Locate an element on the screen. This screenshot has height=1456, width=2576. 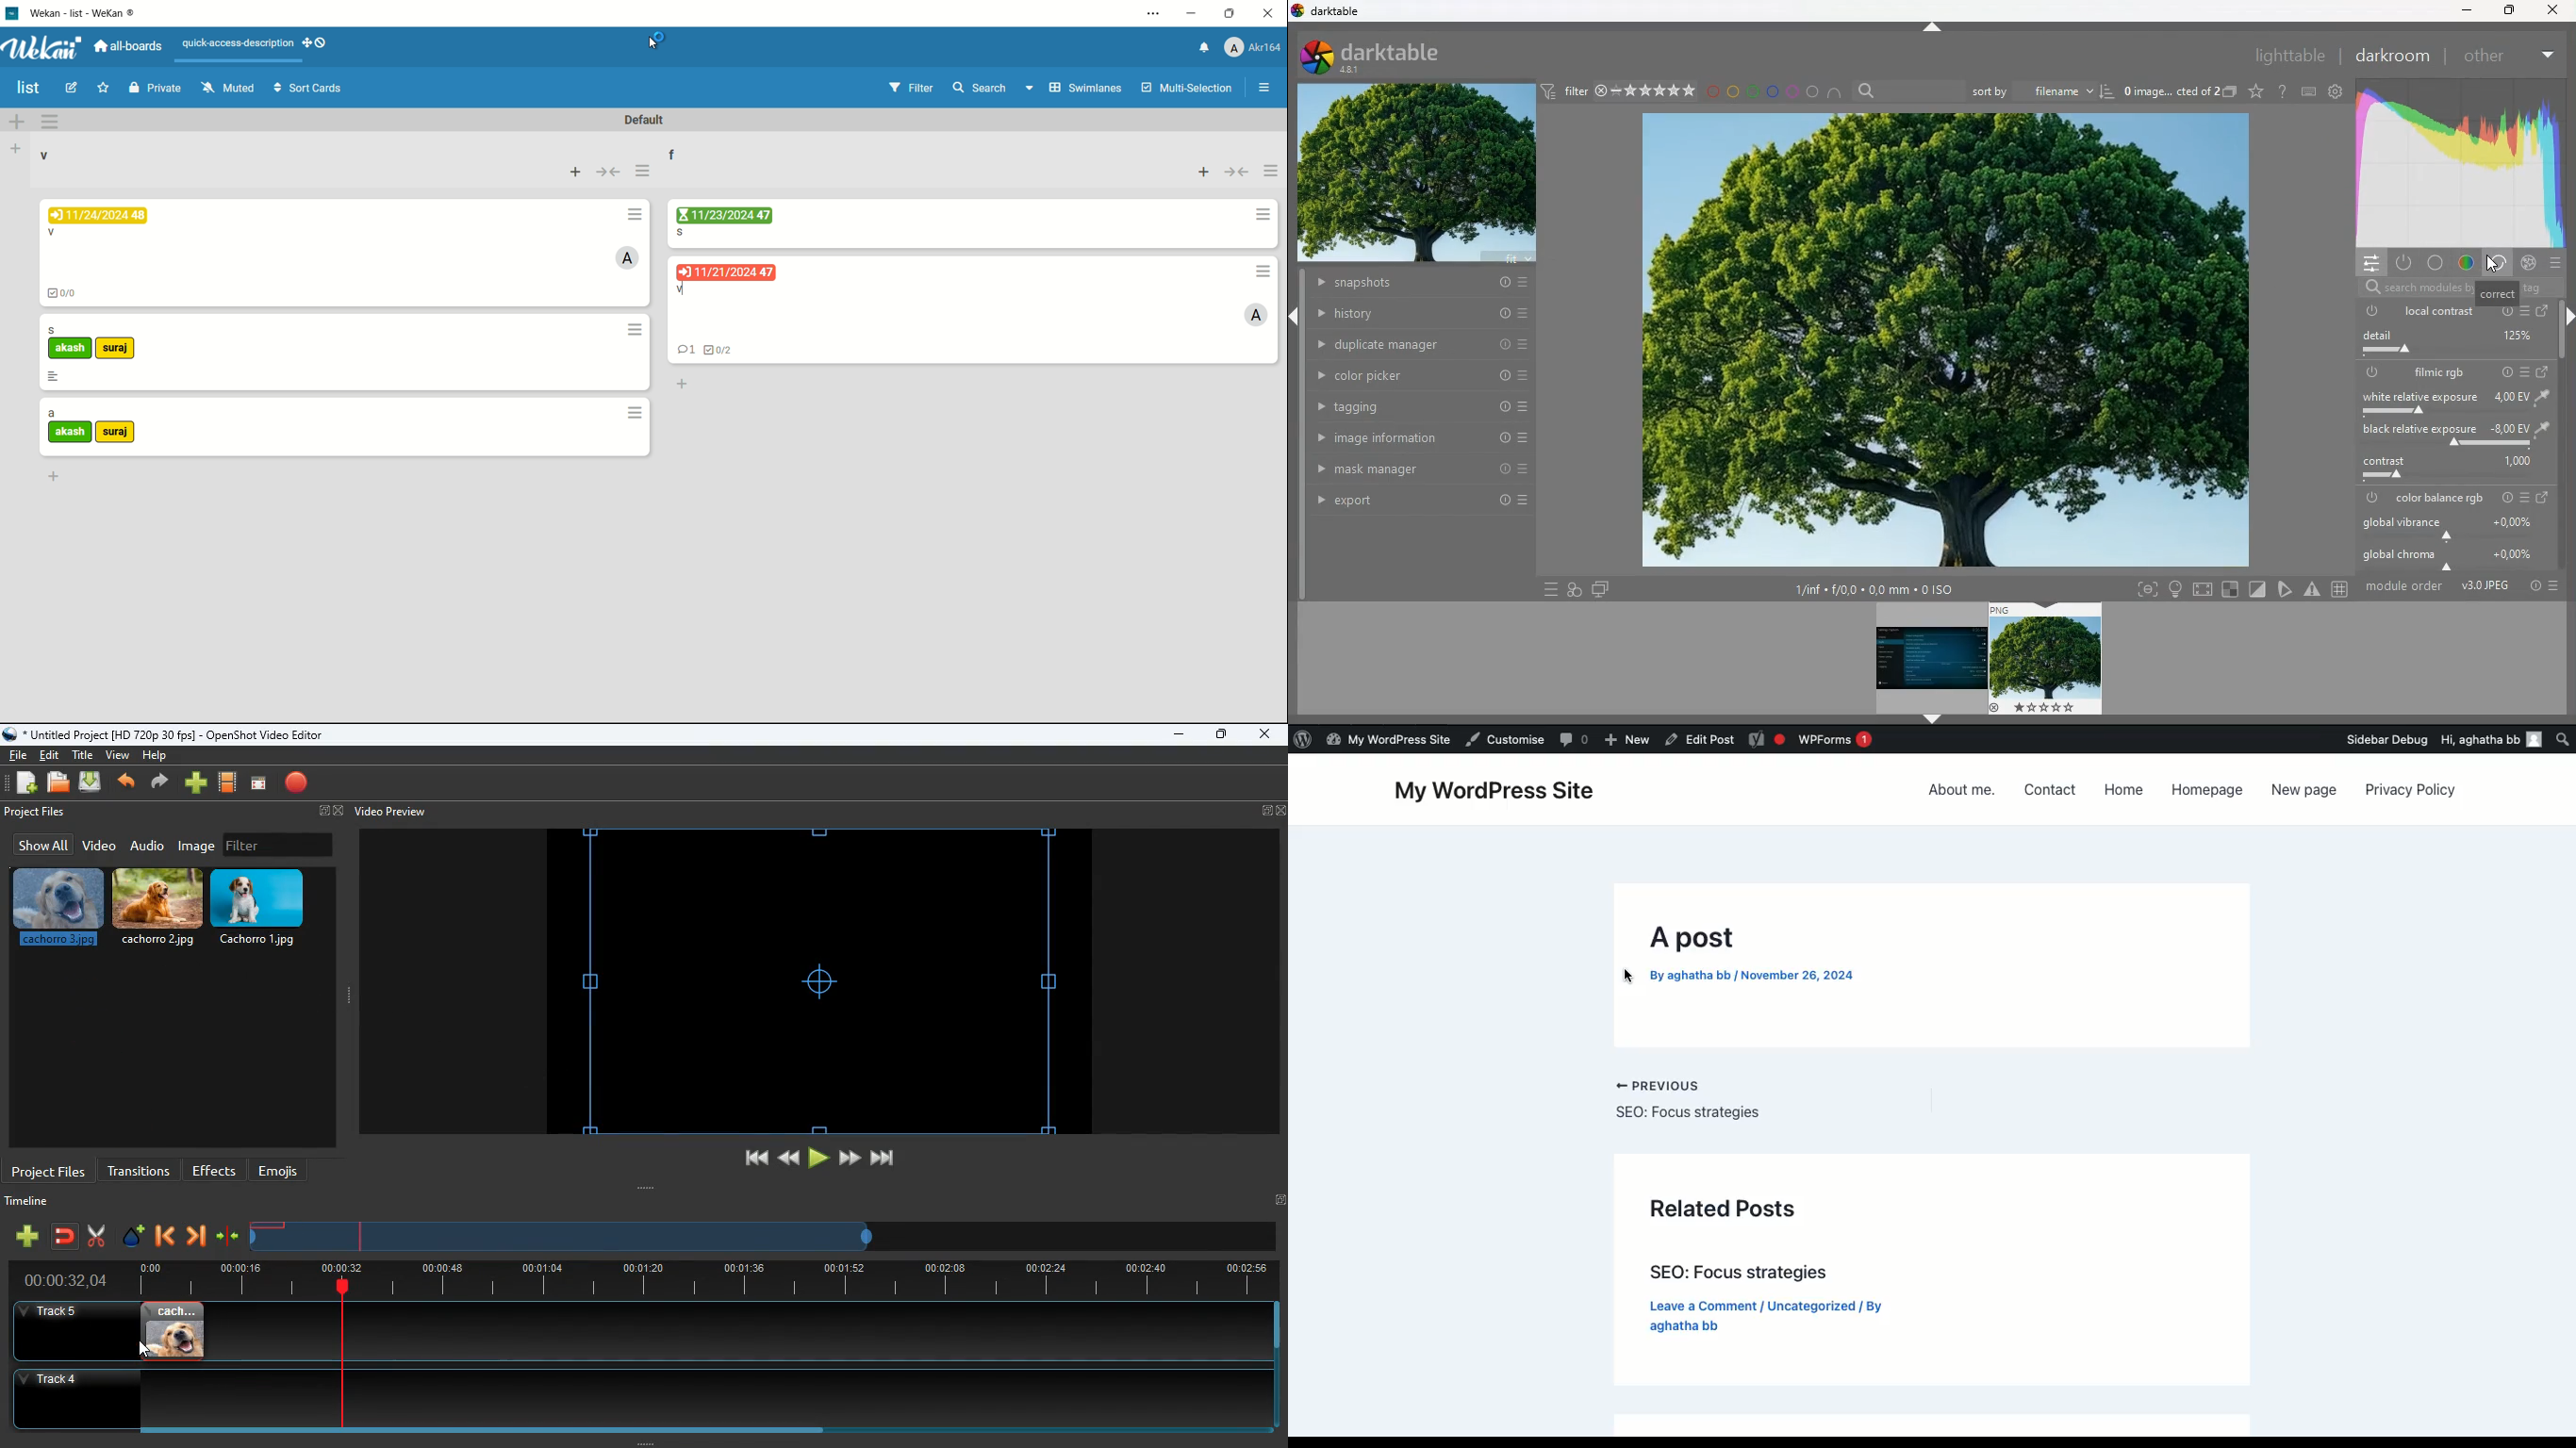
scroll bar is located at coordinates (2568, 462).